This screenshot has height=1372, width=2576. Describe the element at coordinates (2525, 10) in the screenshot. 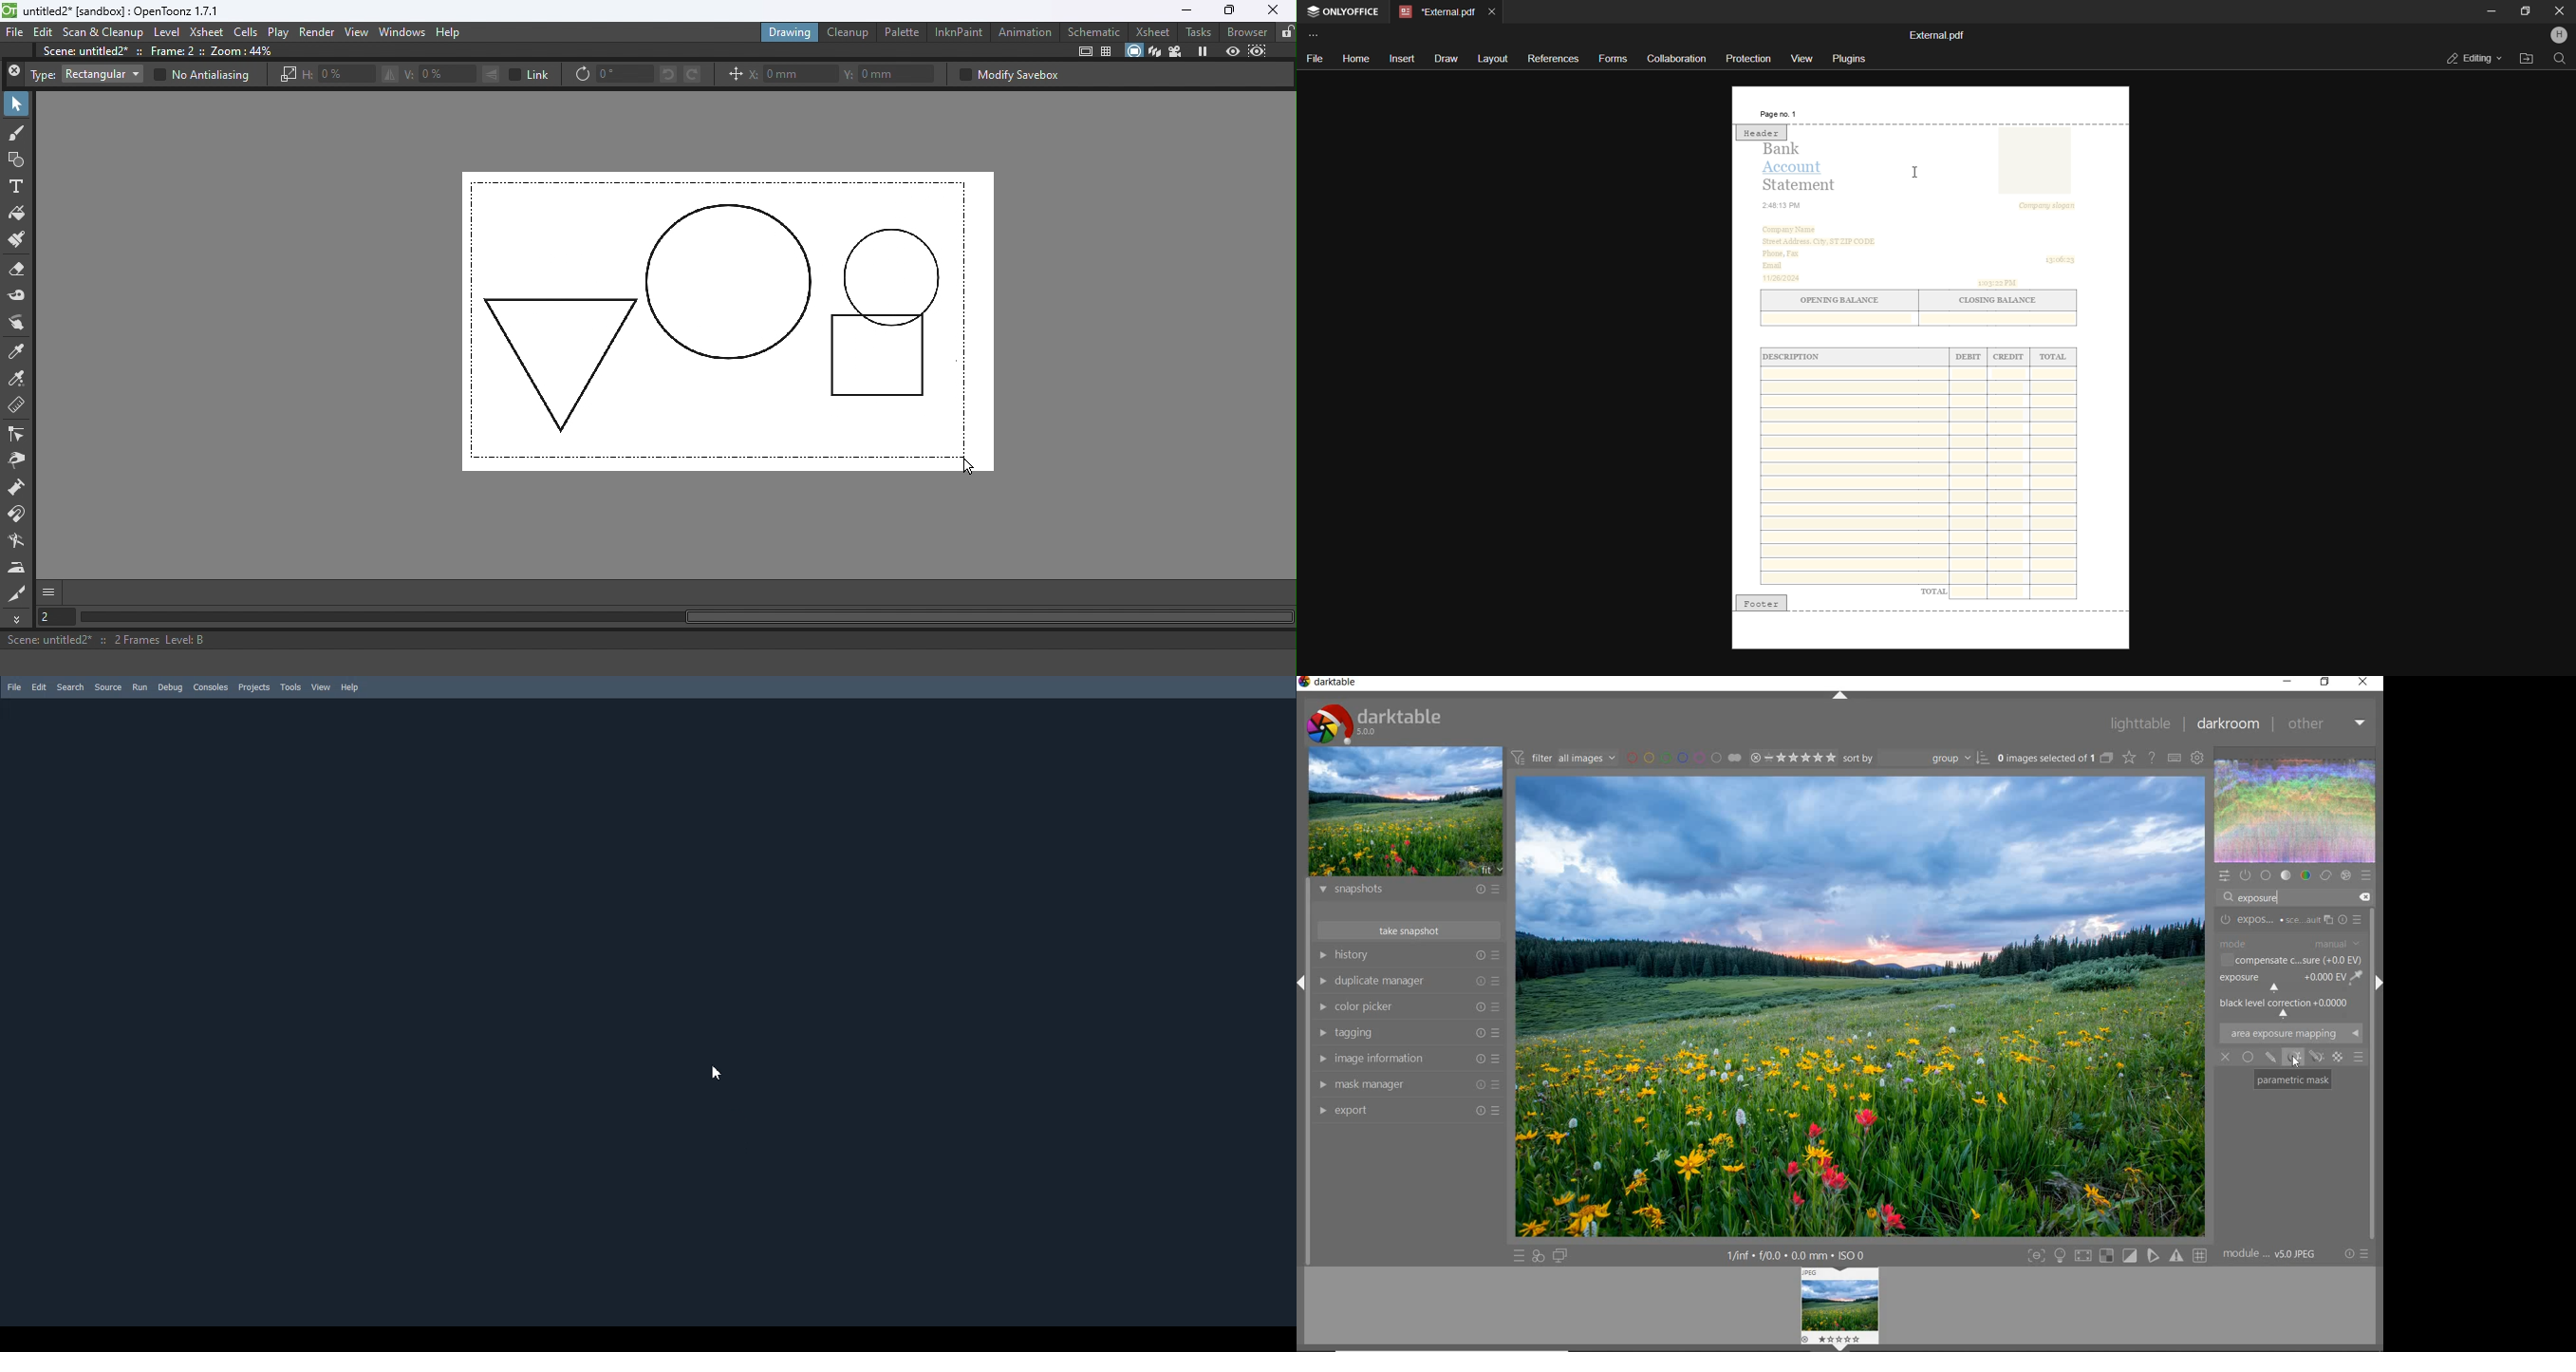

I see `maximize` at that location.